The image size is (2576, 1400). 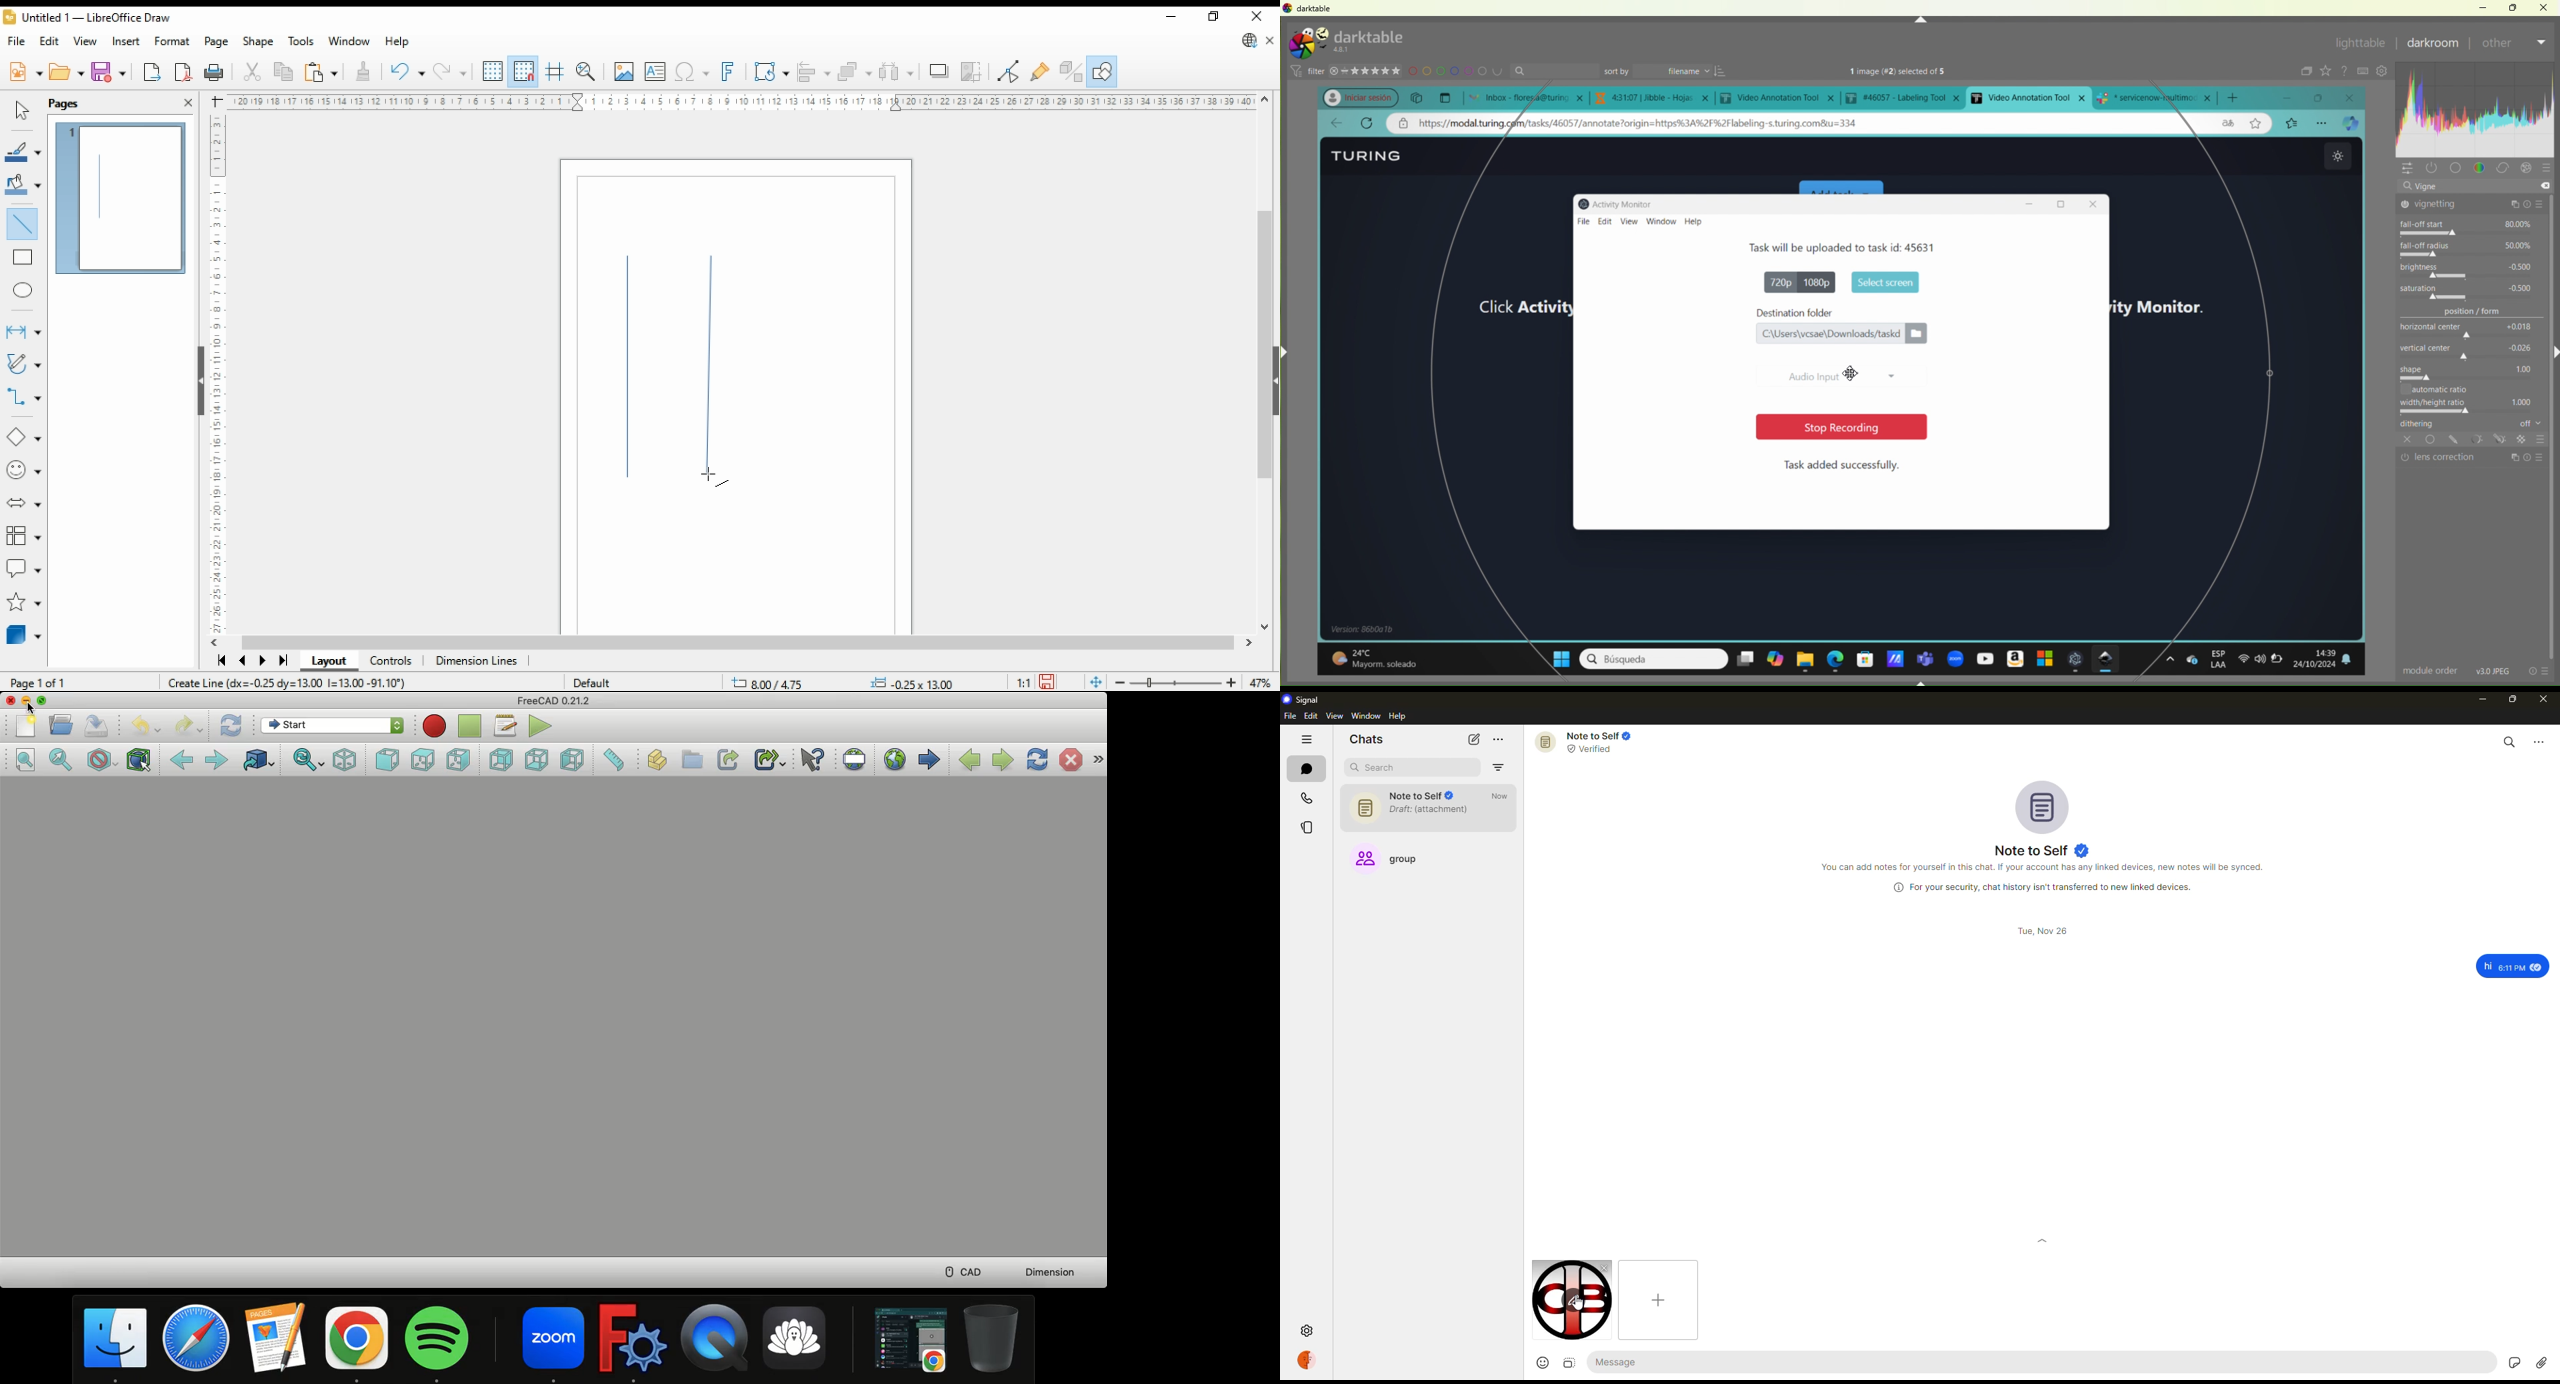 I want to click on darktable, so click(x=1310, y=9).